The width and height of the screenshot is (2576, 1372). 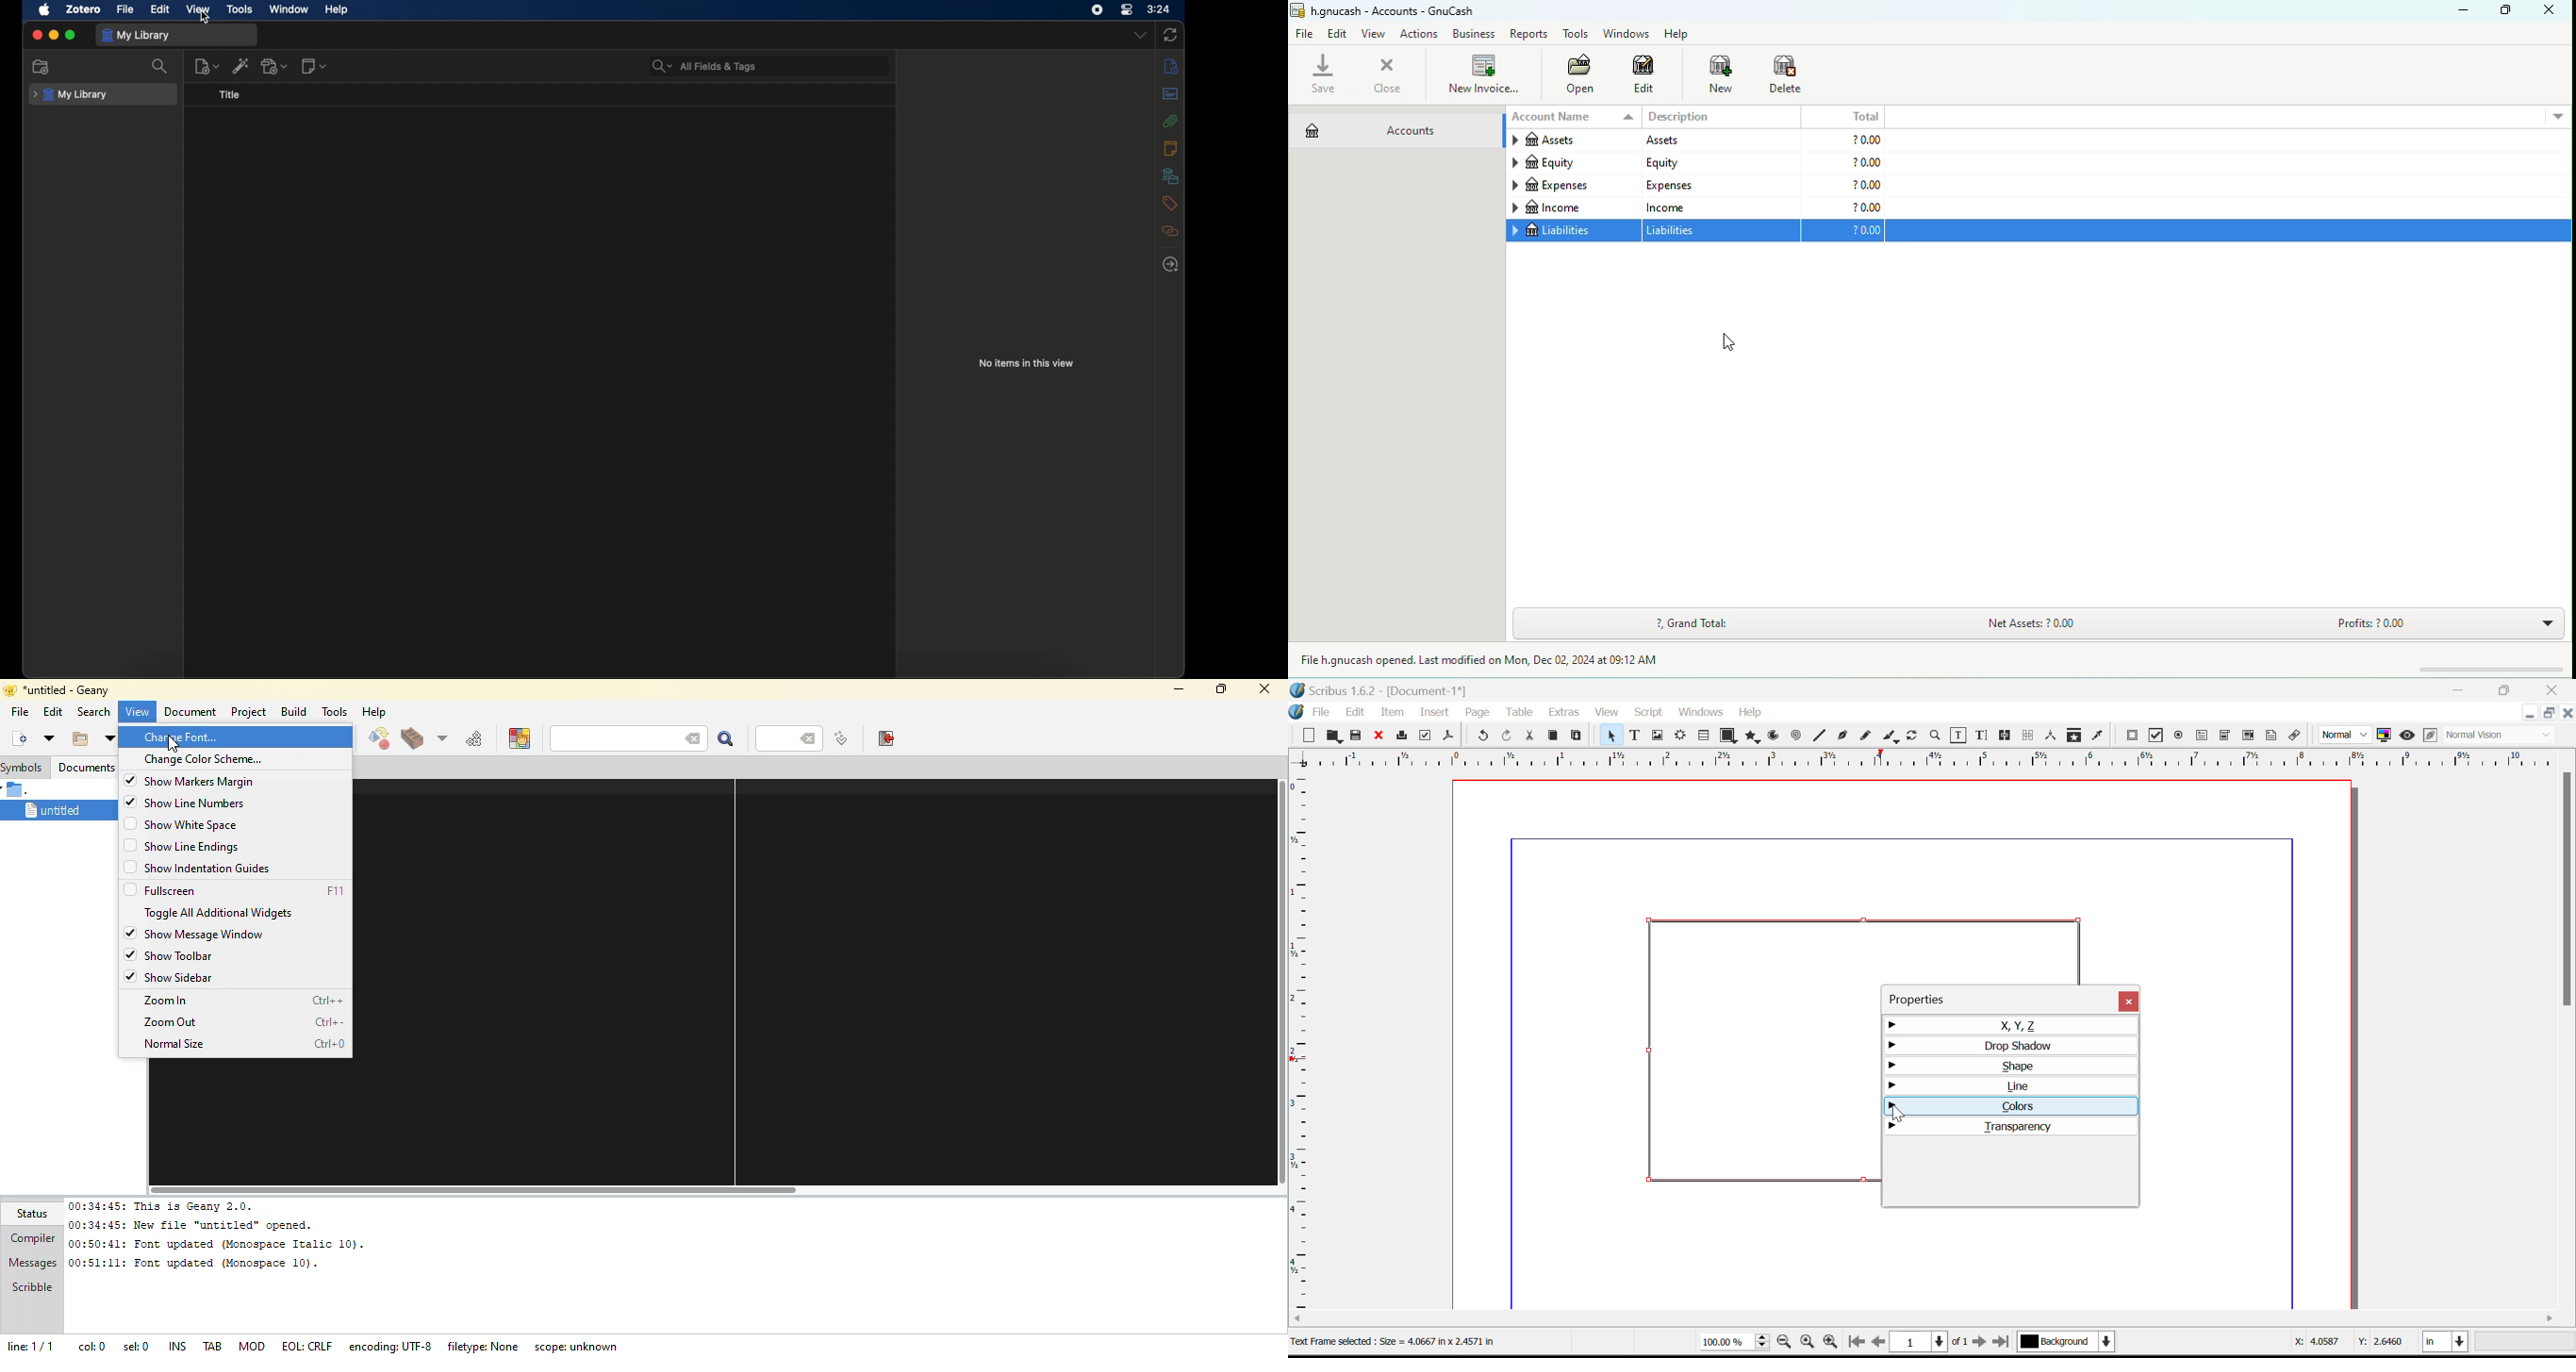 I want to click on Page 1 of 1, so click(x=1931, y=1342).